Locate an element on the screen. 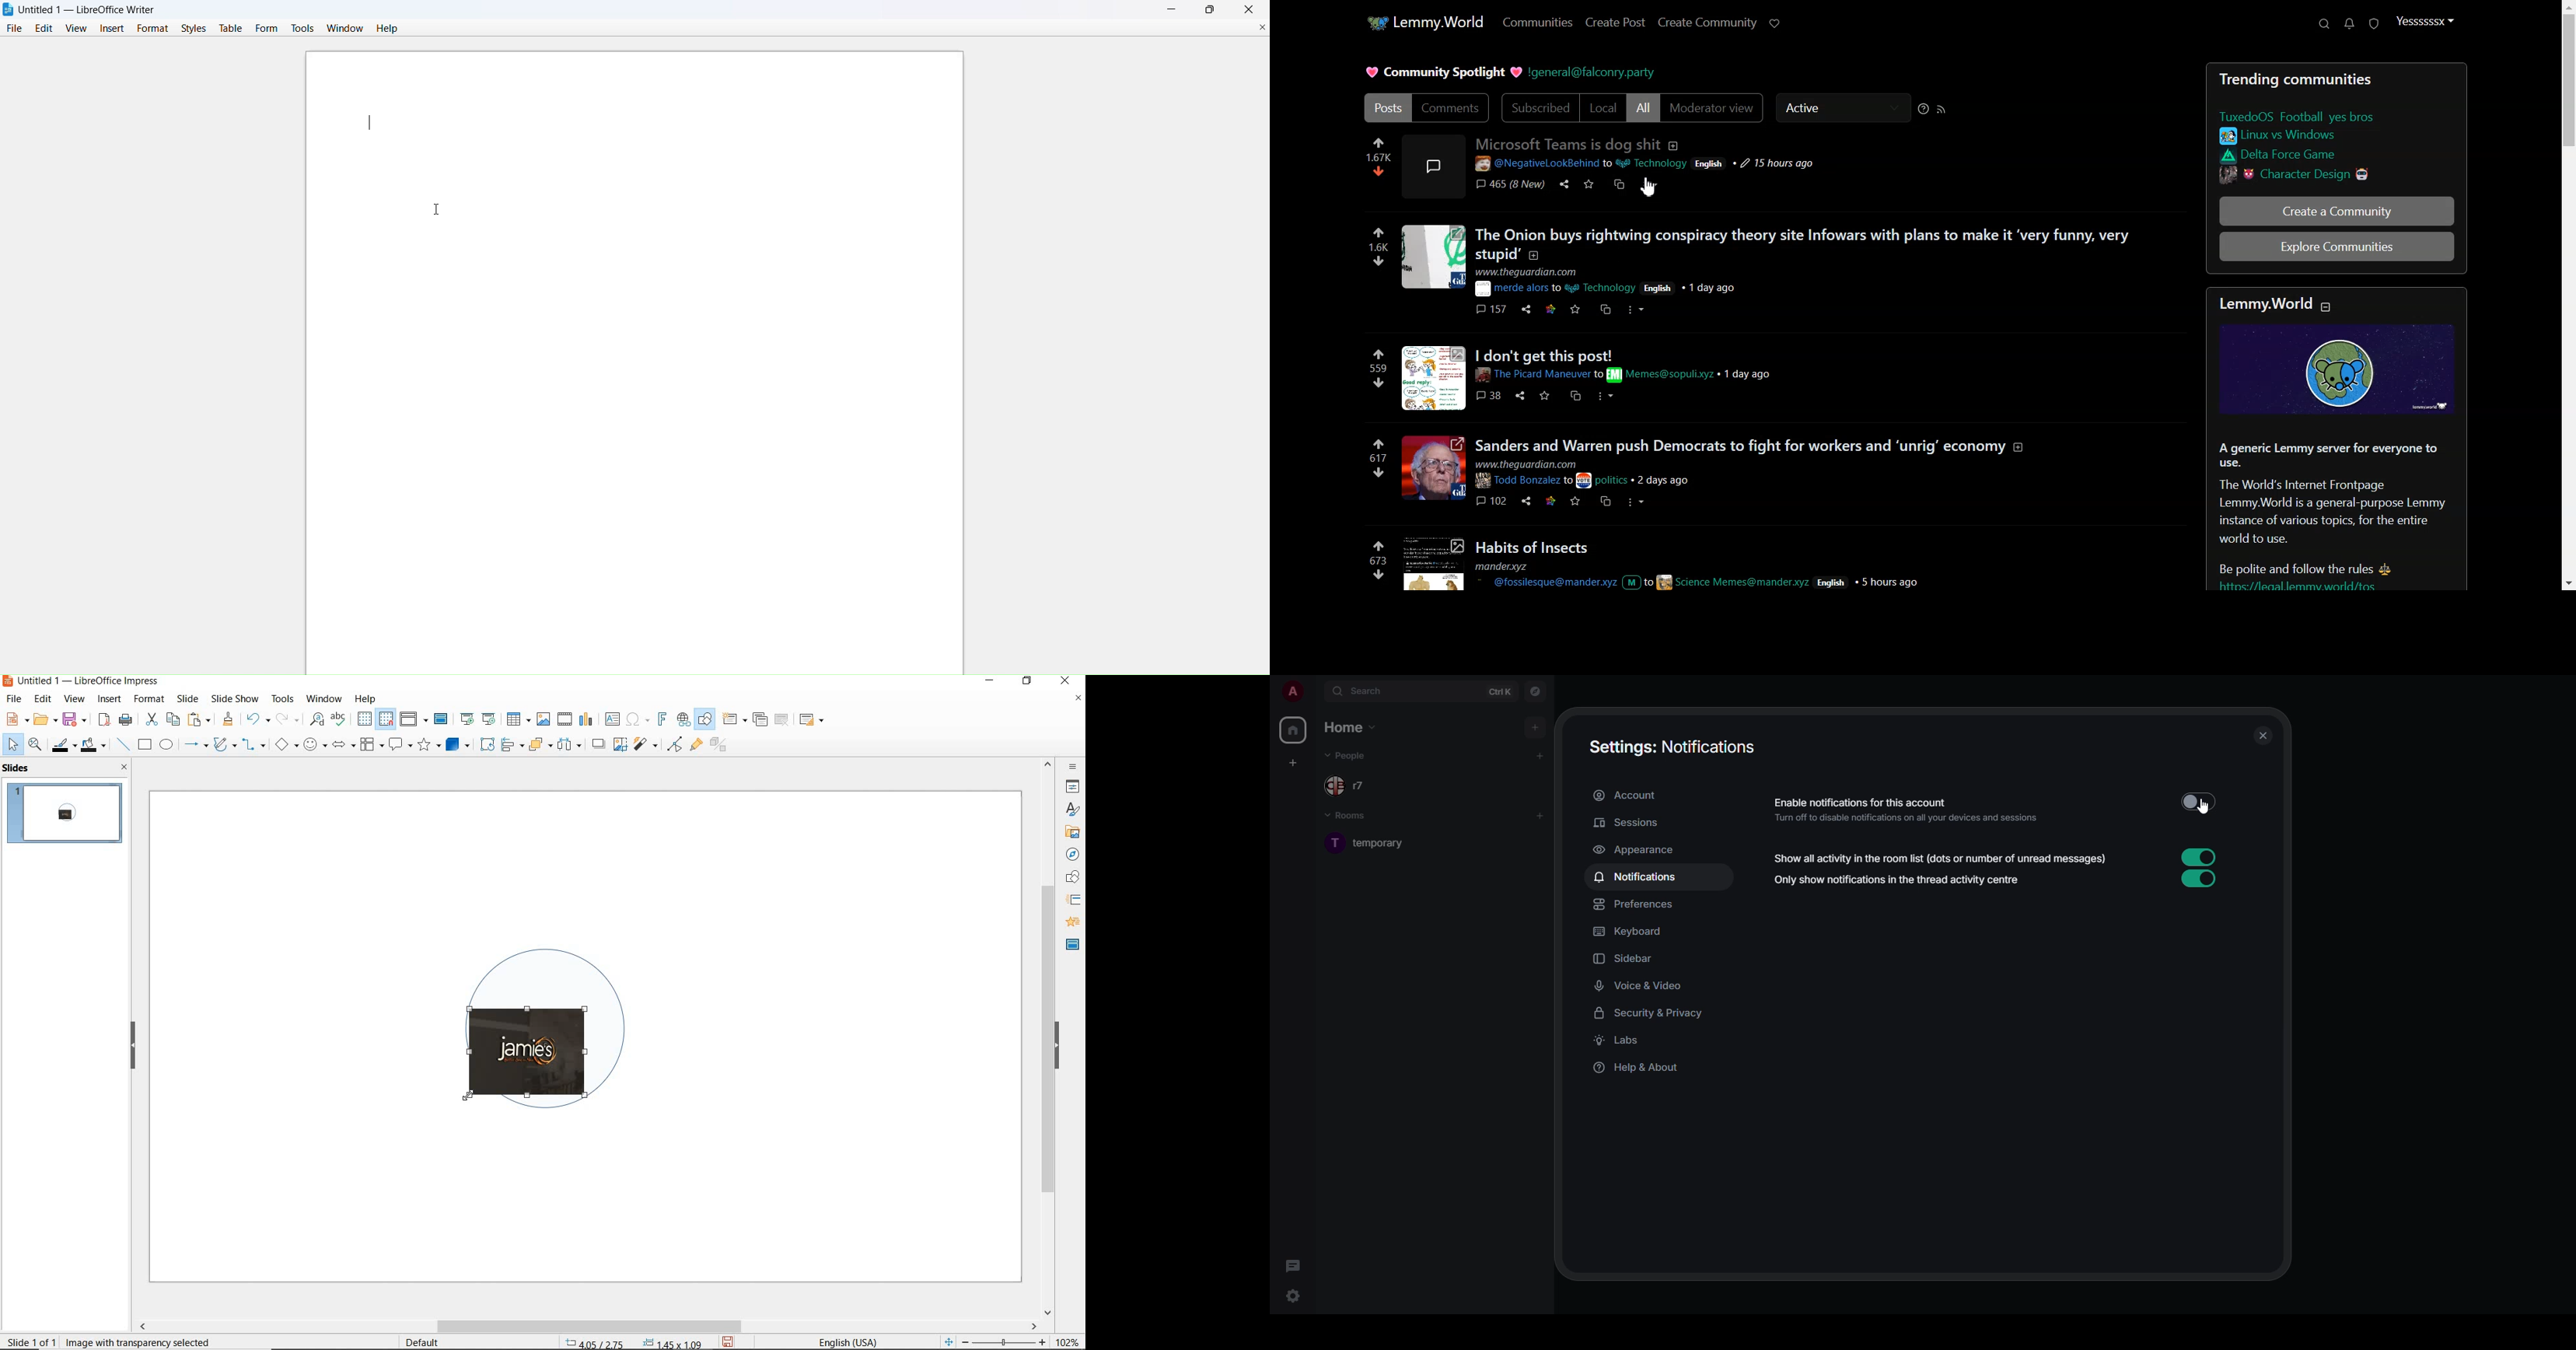 This screenshot has height=1372, width=2576. Text language is located at coordinates (846, 1341).